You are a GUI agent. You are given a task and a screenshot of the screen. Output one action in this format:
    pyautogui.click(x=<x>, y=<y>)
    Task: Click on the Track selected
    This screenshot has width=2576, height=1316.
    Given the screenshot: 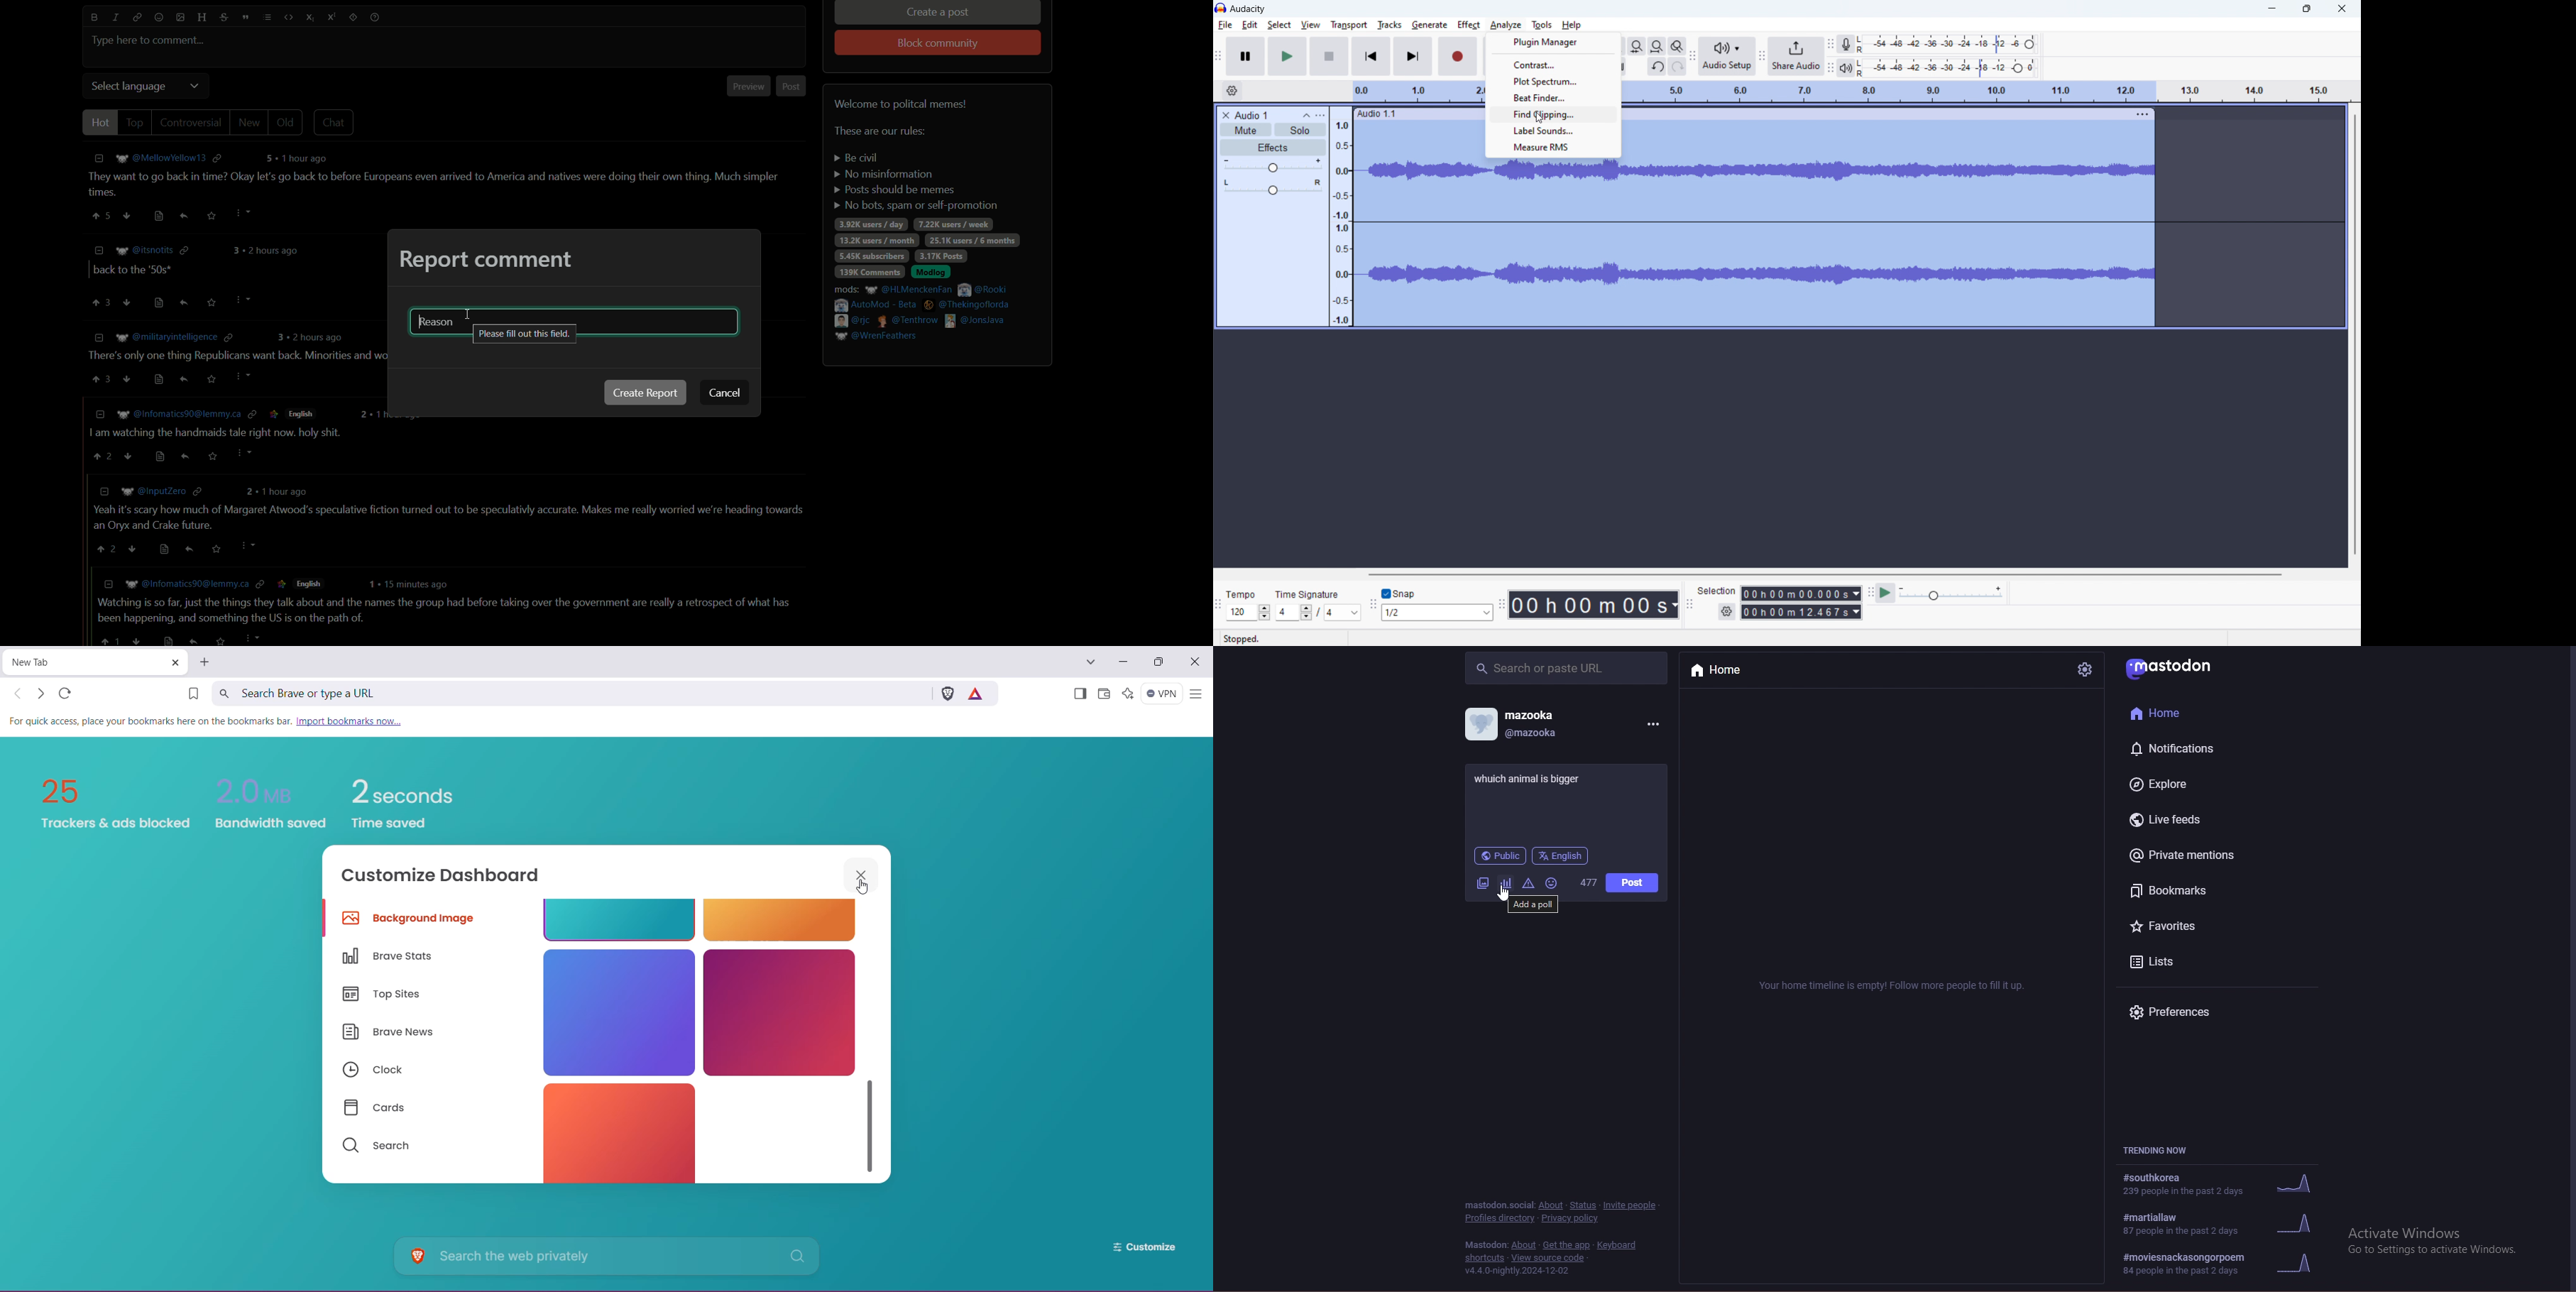 What is the action you would take?
    pyautogui.click(x=1419, y=141)
    